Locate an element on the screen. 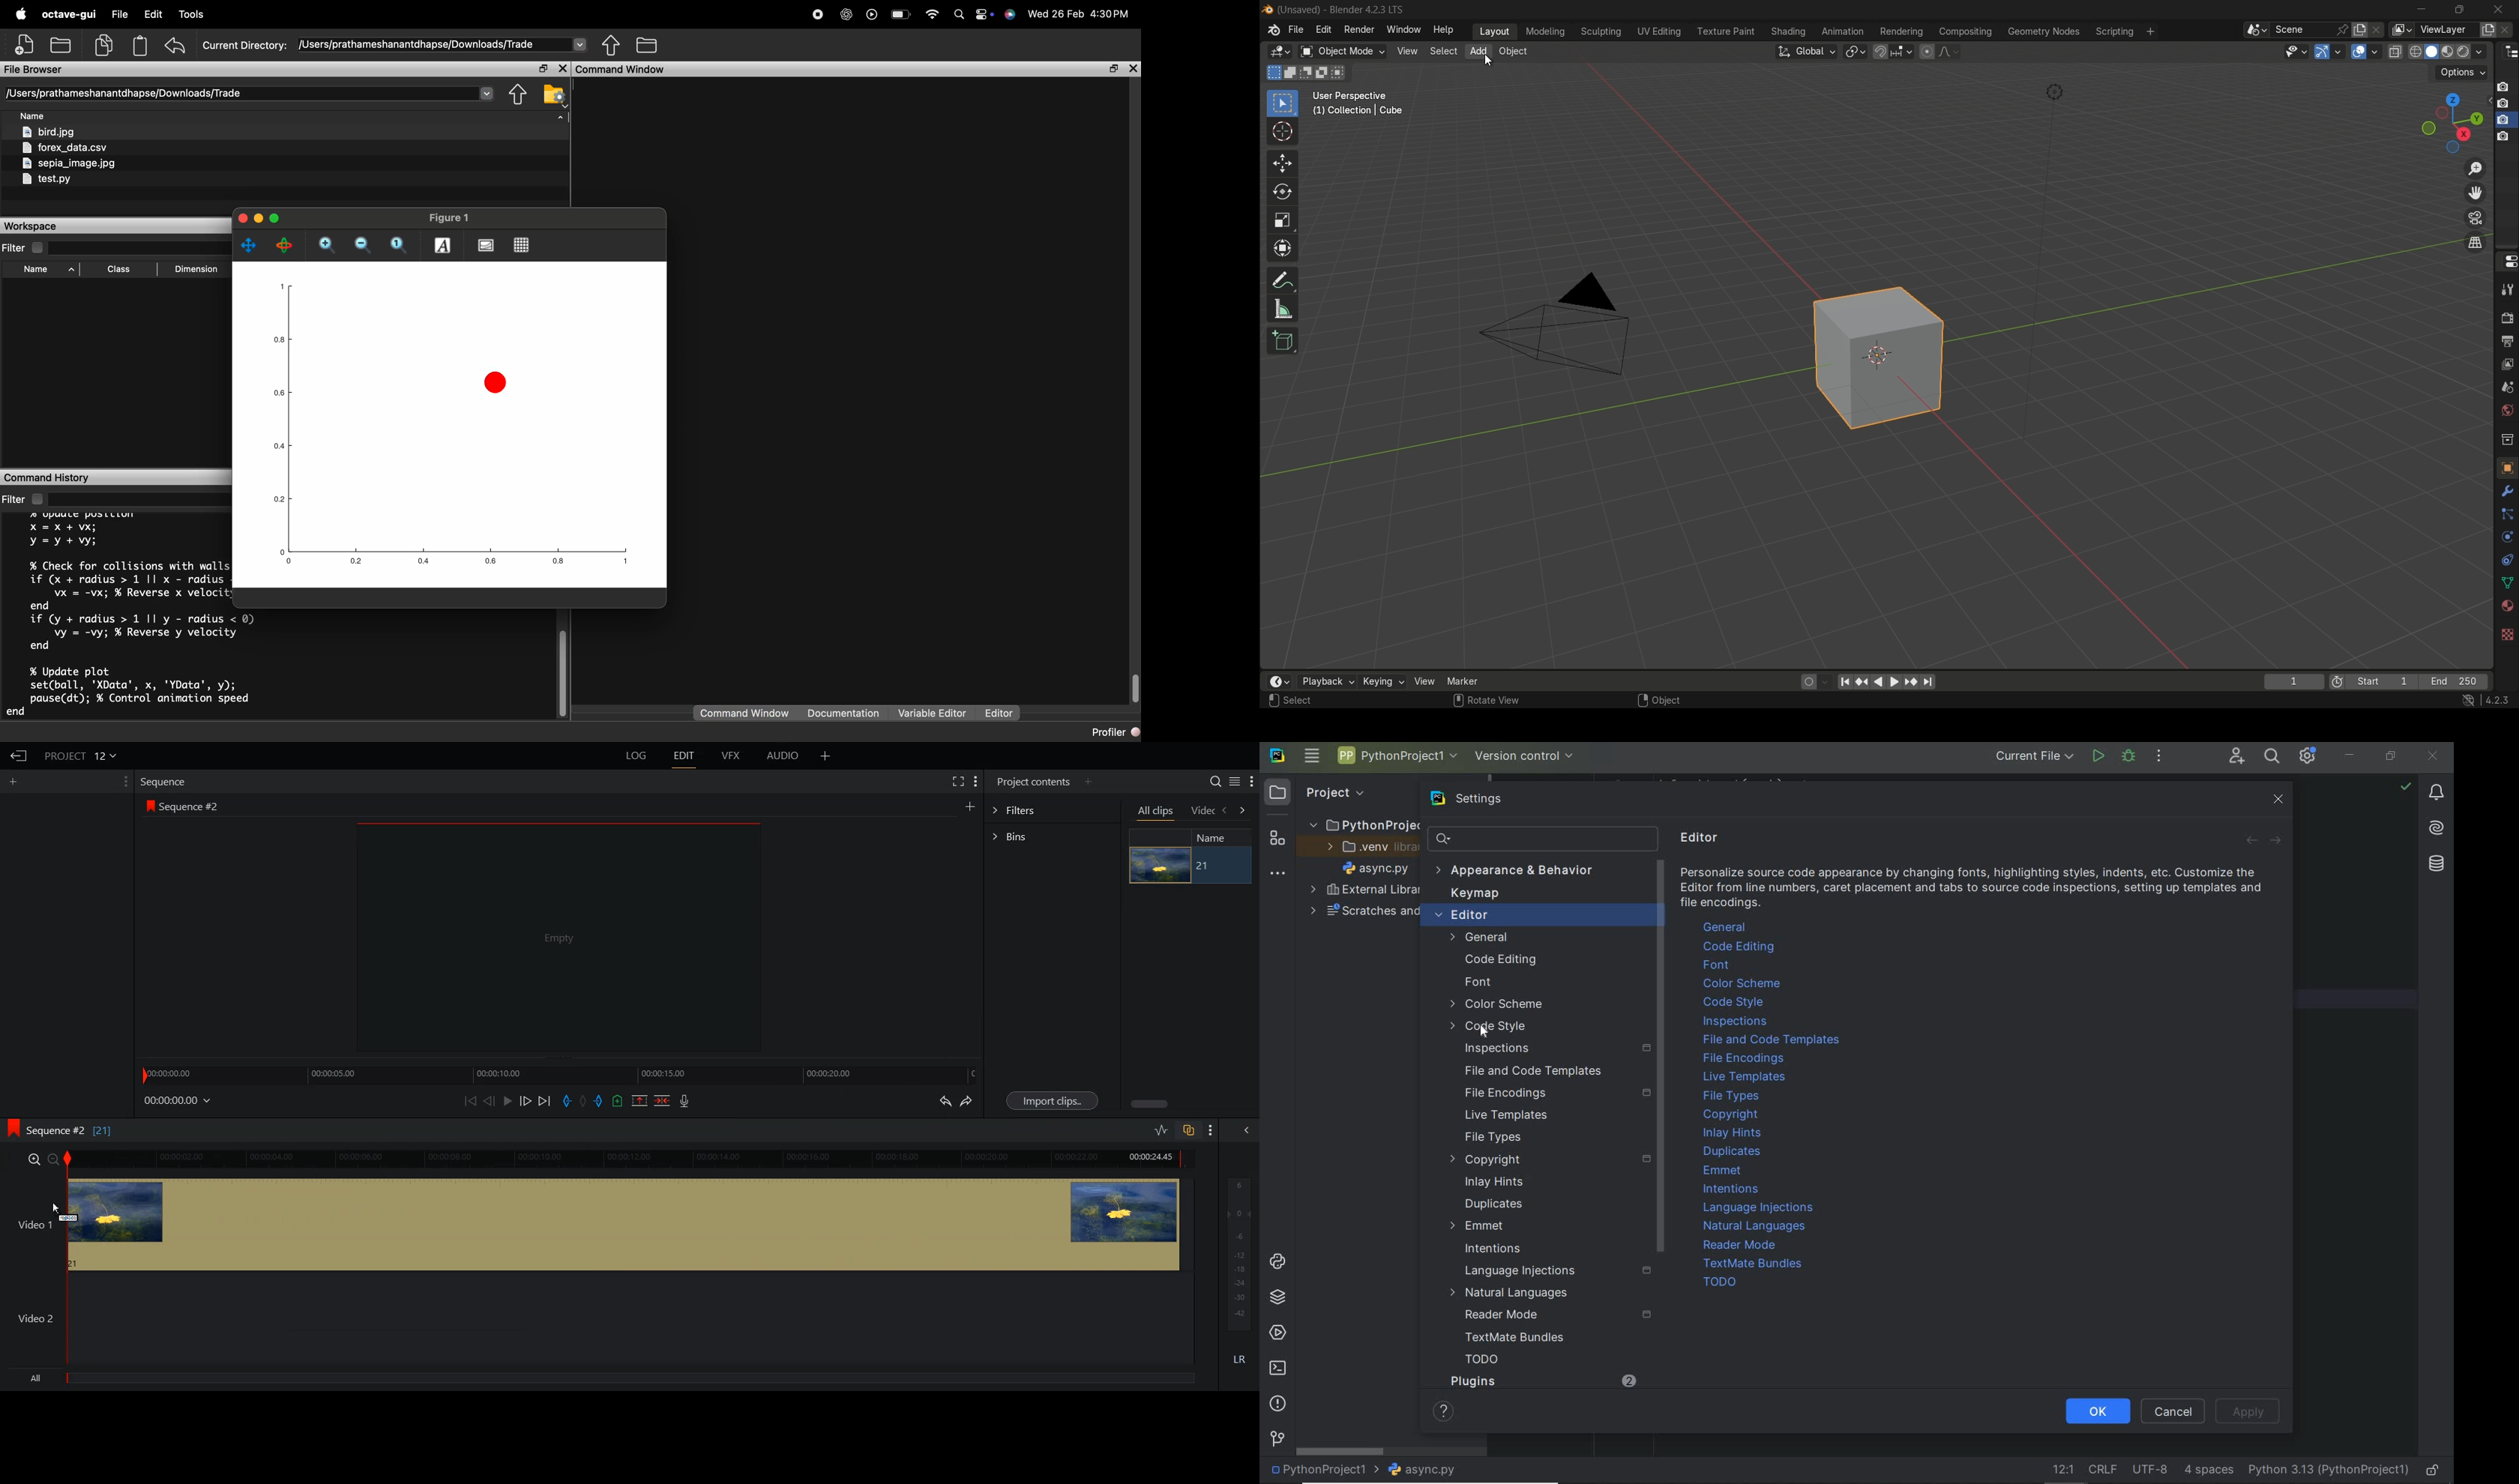 This screenshot has height=1484, width=2520. options is located at coordinates (2462, 73).